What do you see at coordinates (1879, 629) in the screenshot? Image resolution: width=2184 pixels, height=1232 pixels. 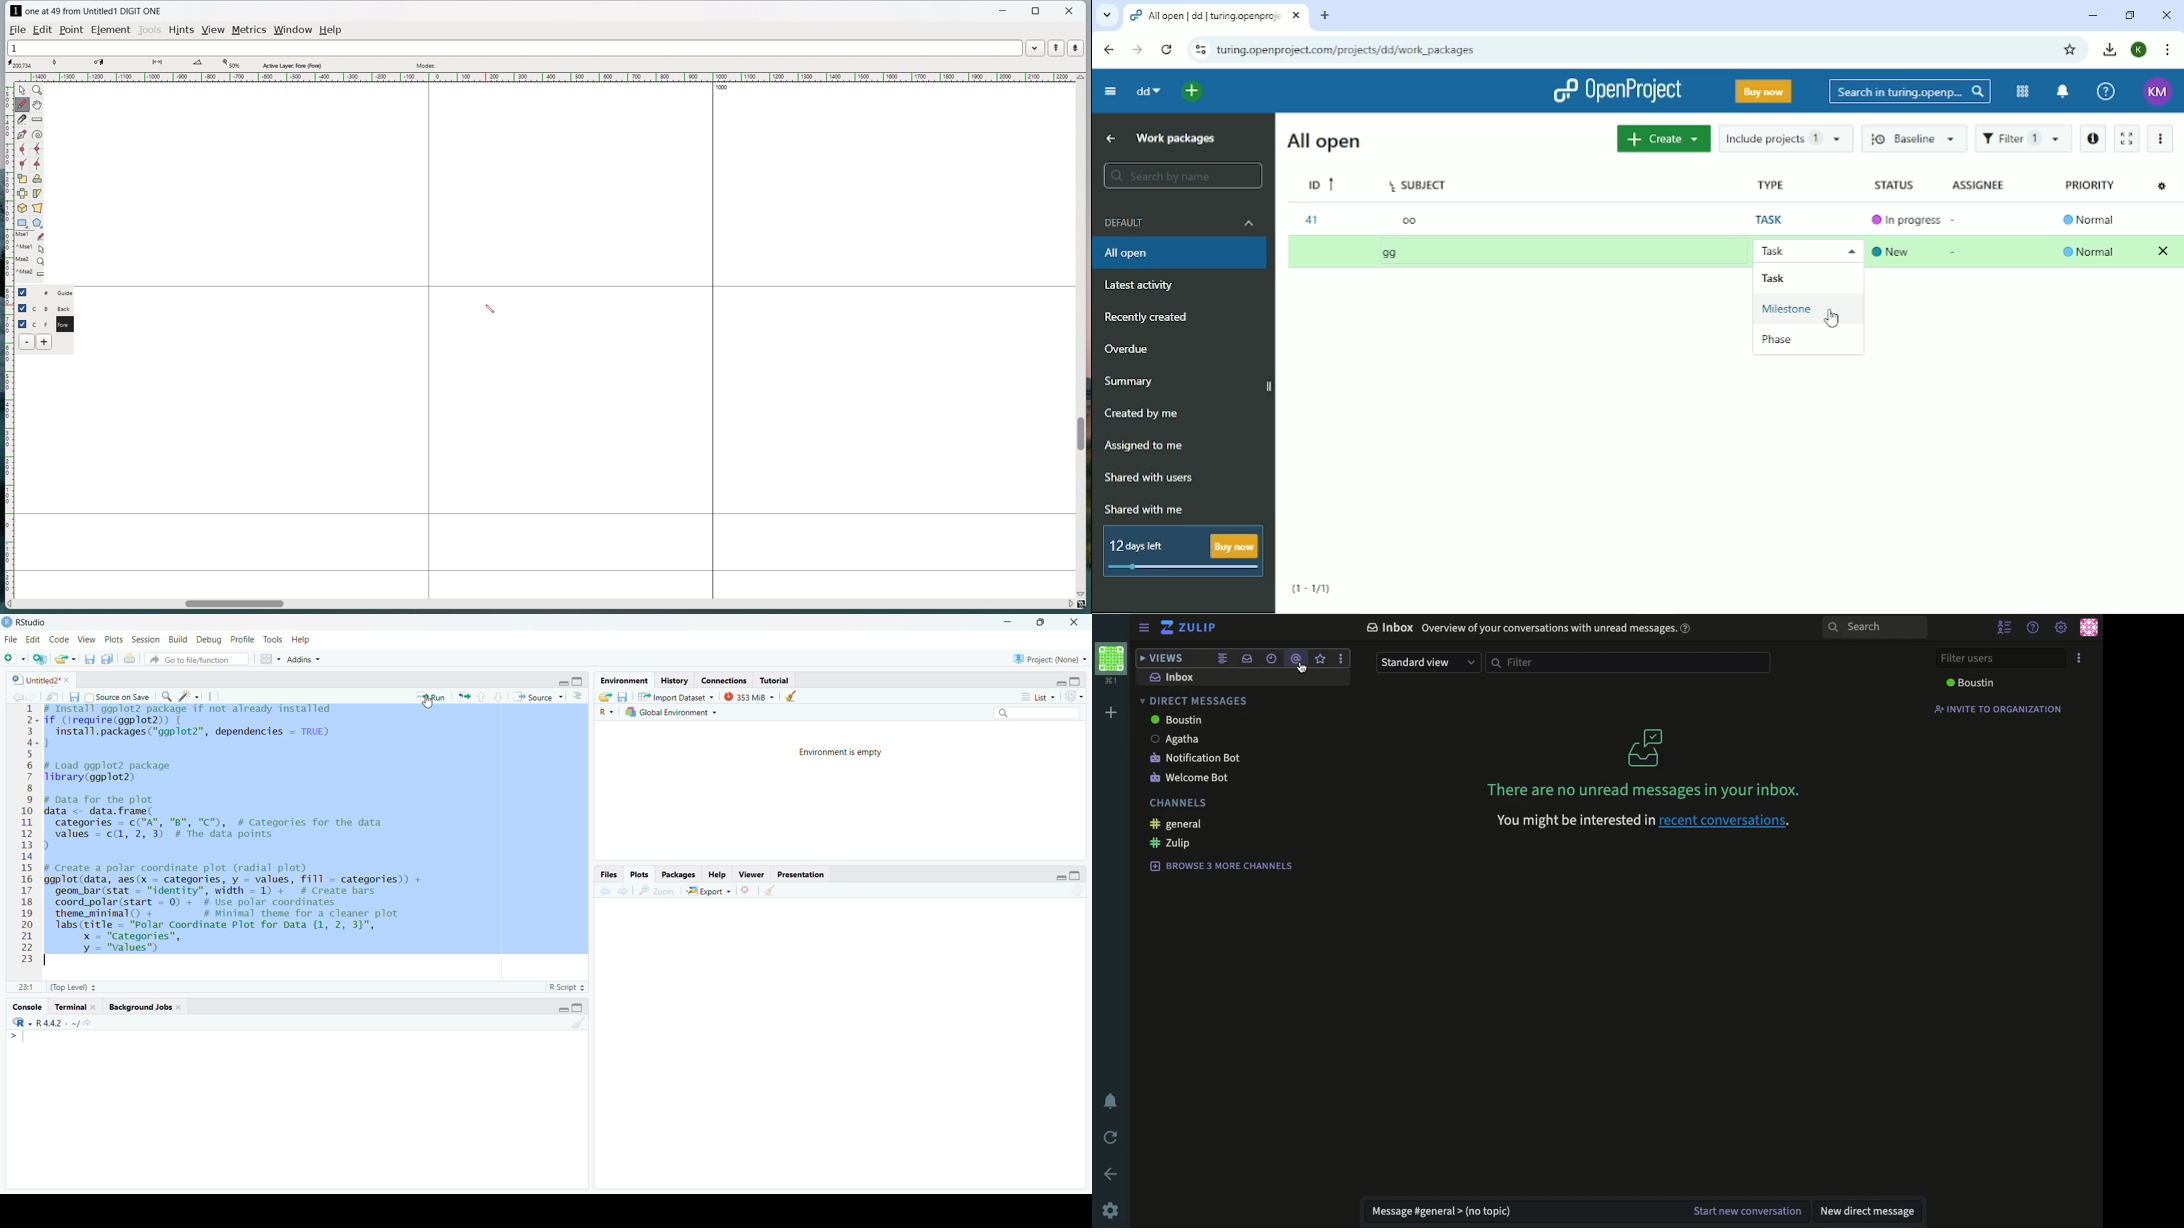 I see `search` at bounding box center [1879, 629].